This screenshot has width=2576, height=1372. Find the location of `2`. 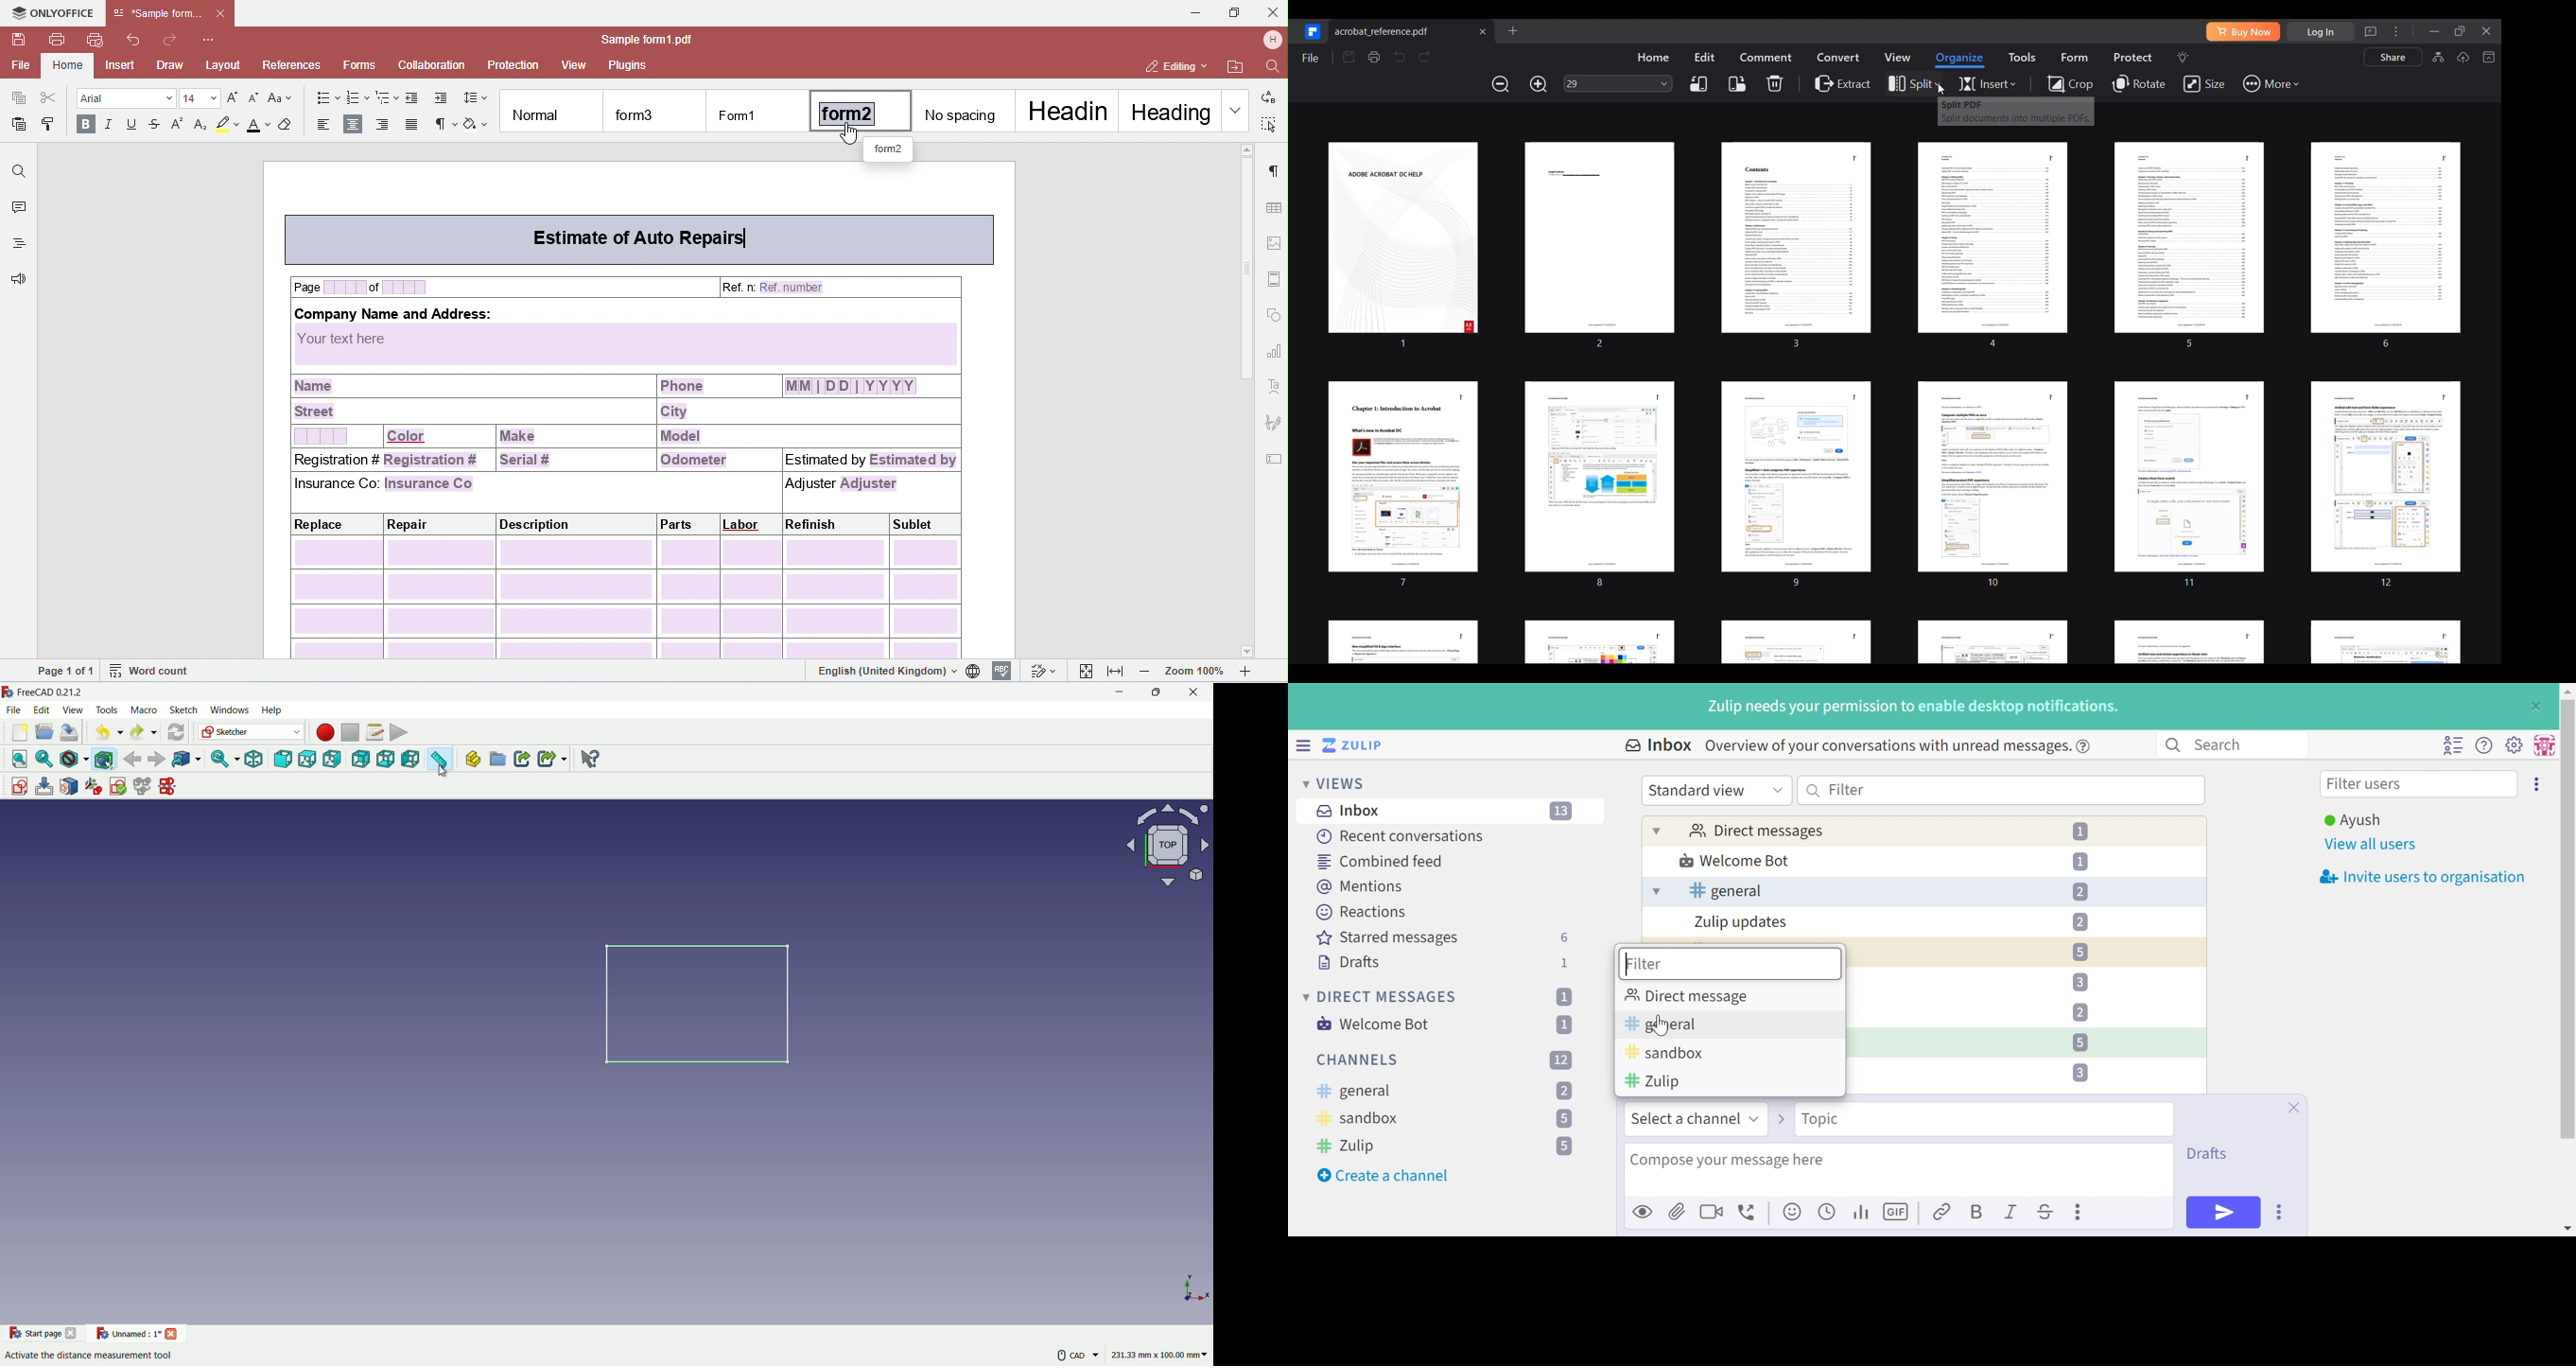

2 is located at coordinates (1564, 1092).